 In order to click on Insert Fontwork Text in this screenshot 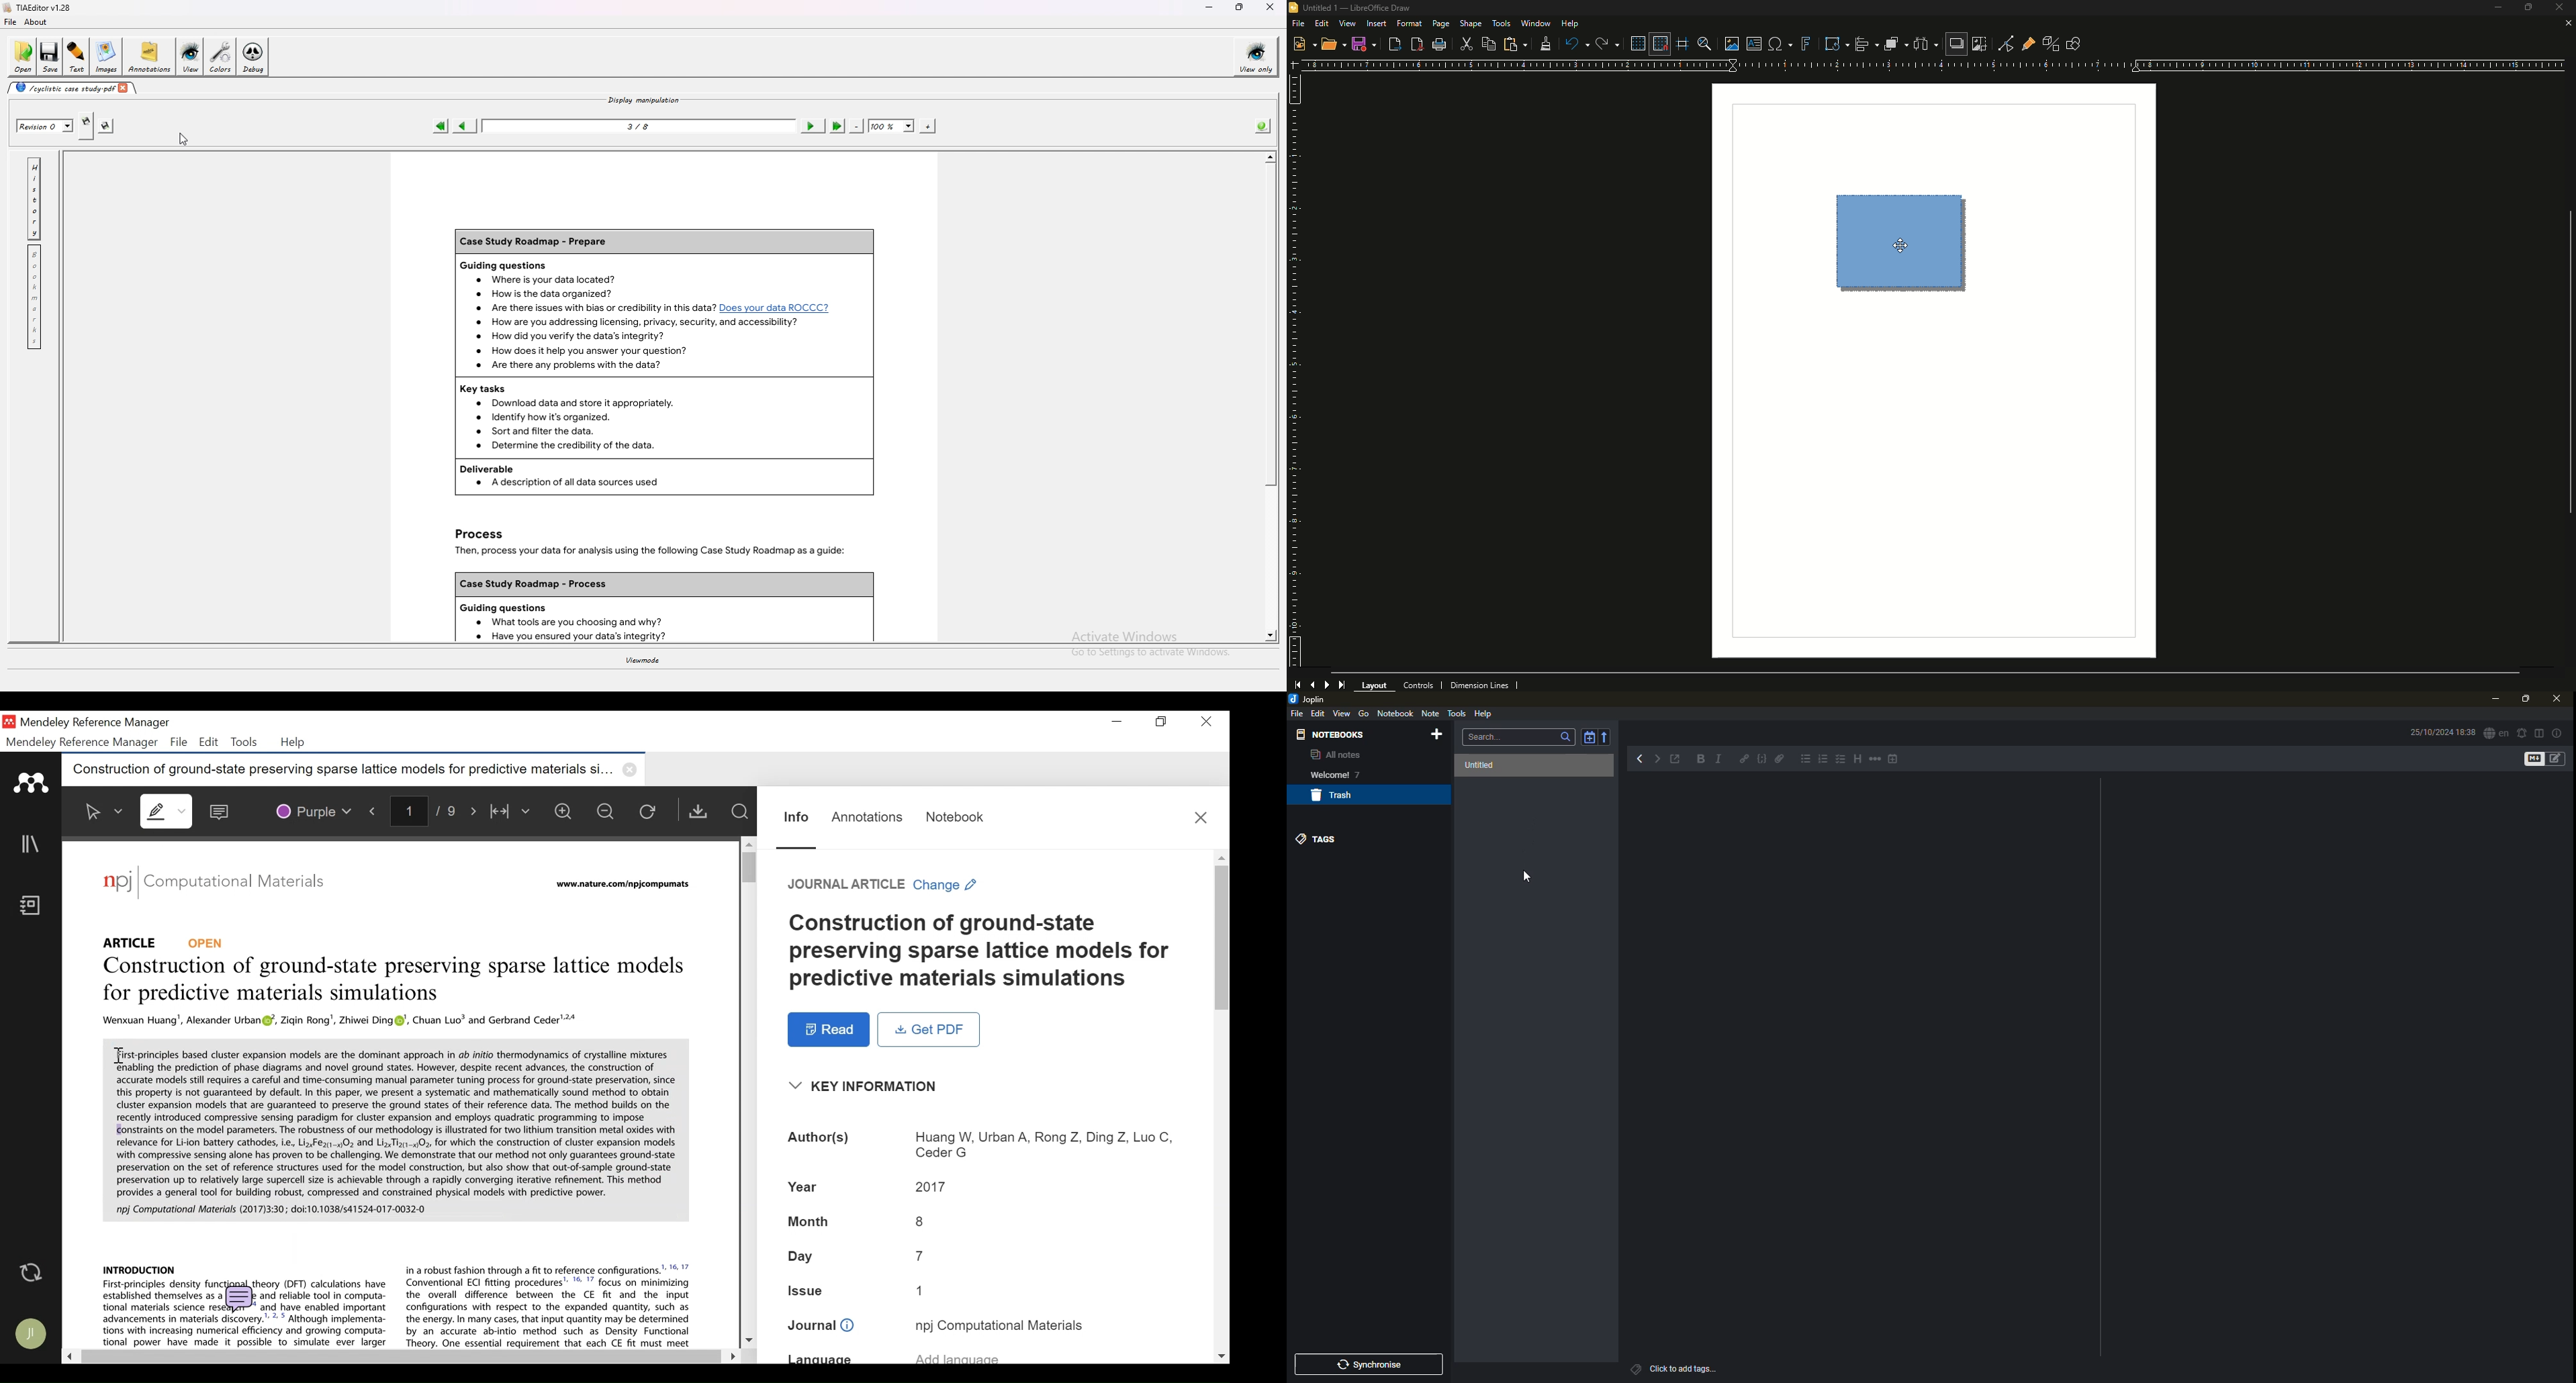, I will do `click(1805, 44)`.